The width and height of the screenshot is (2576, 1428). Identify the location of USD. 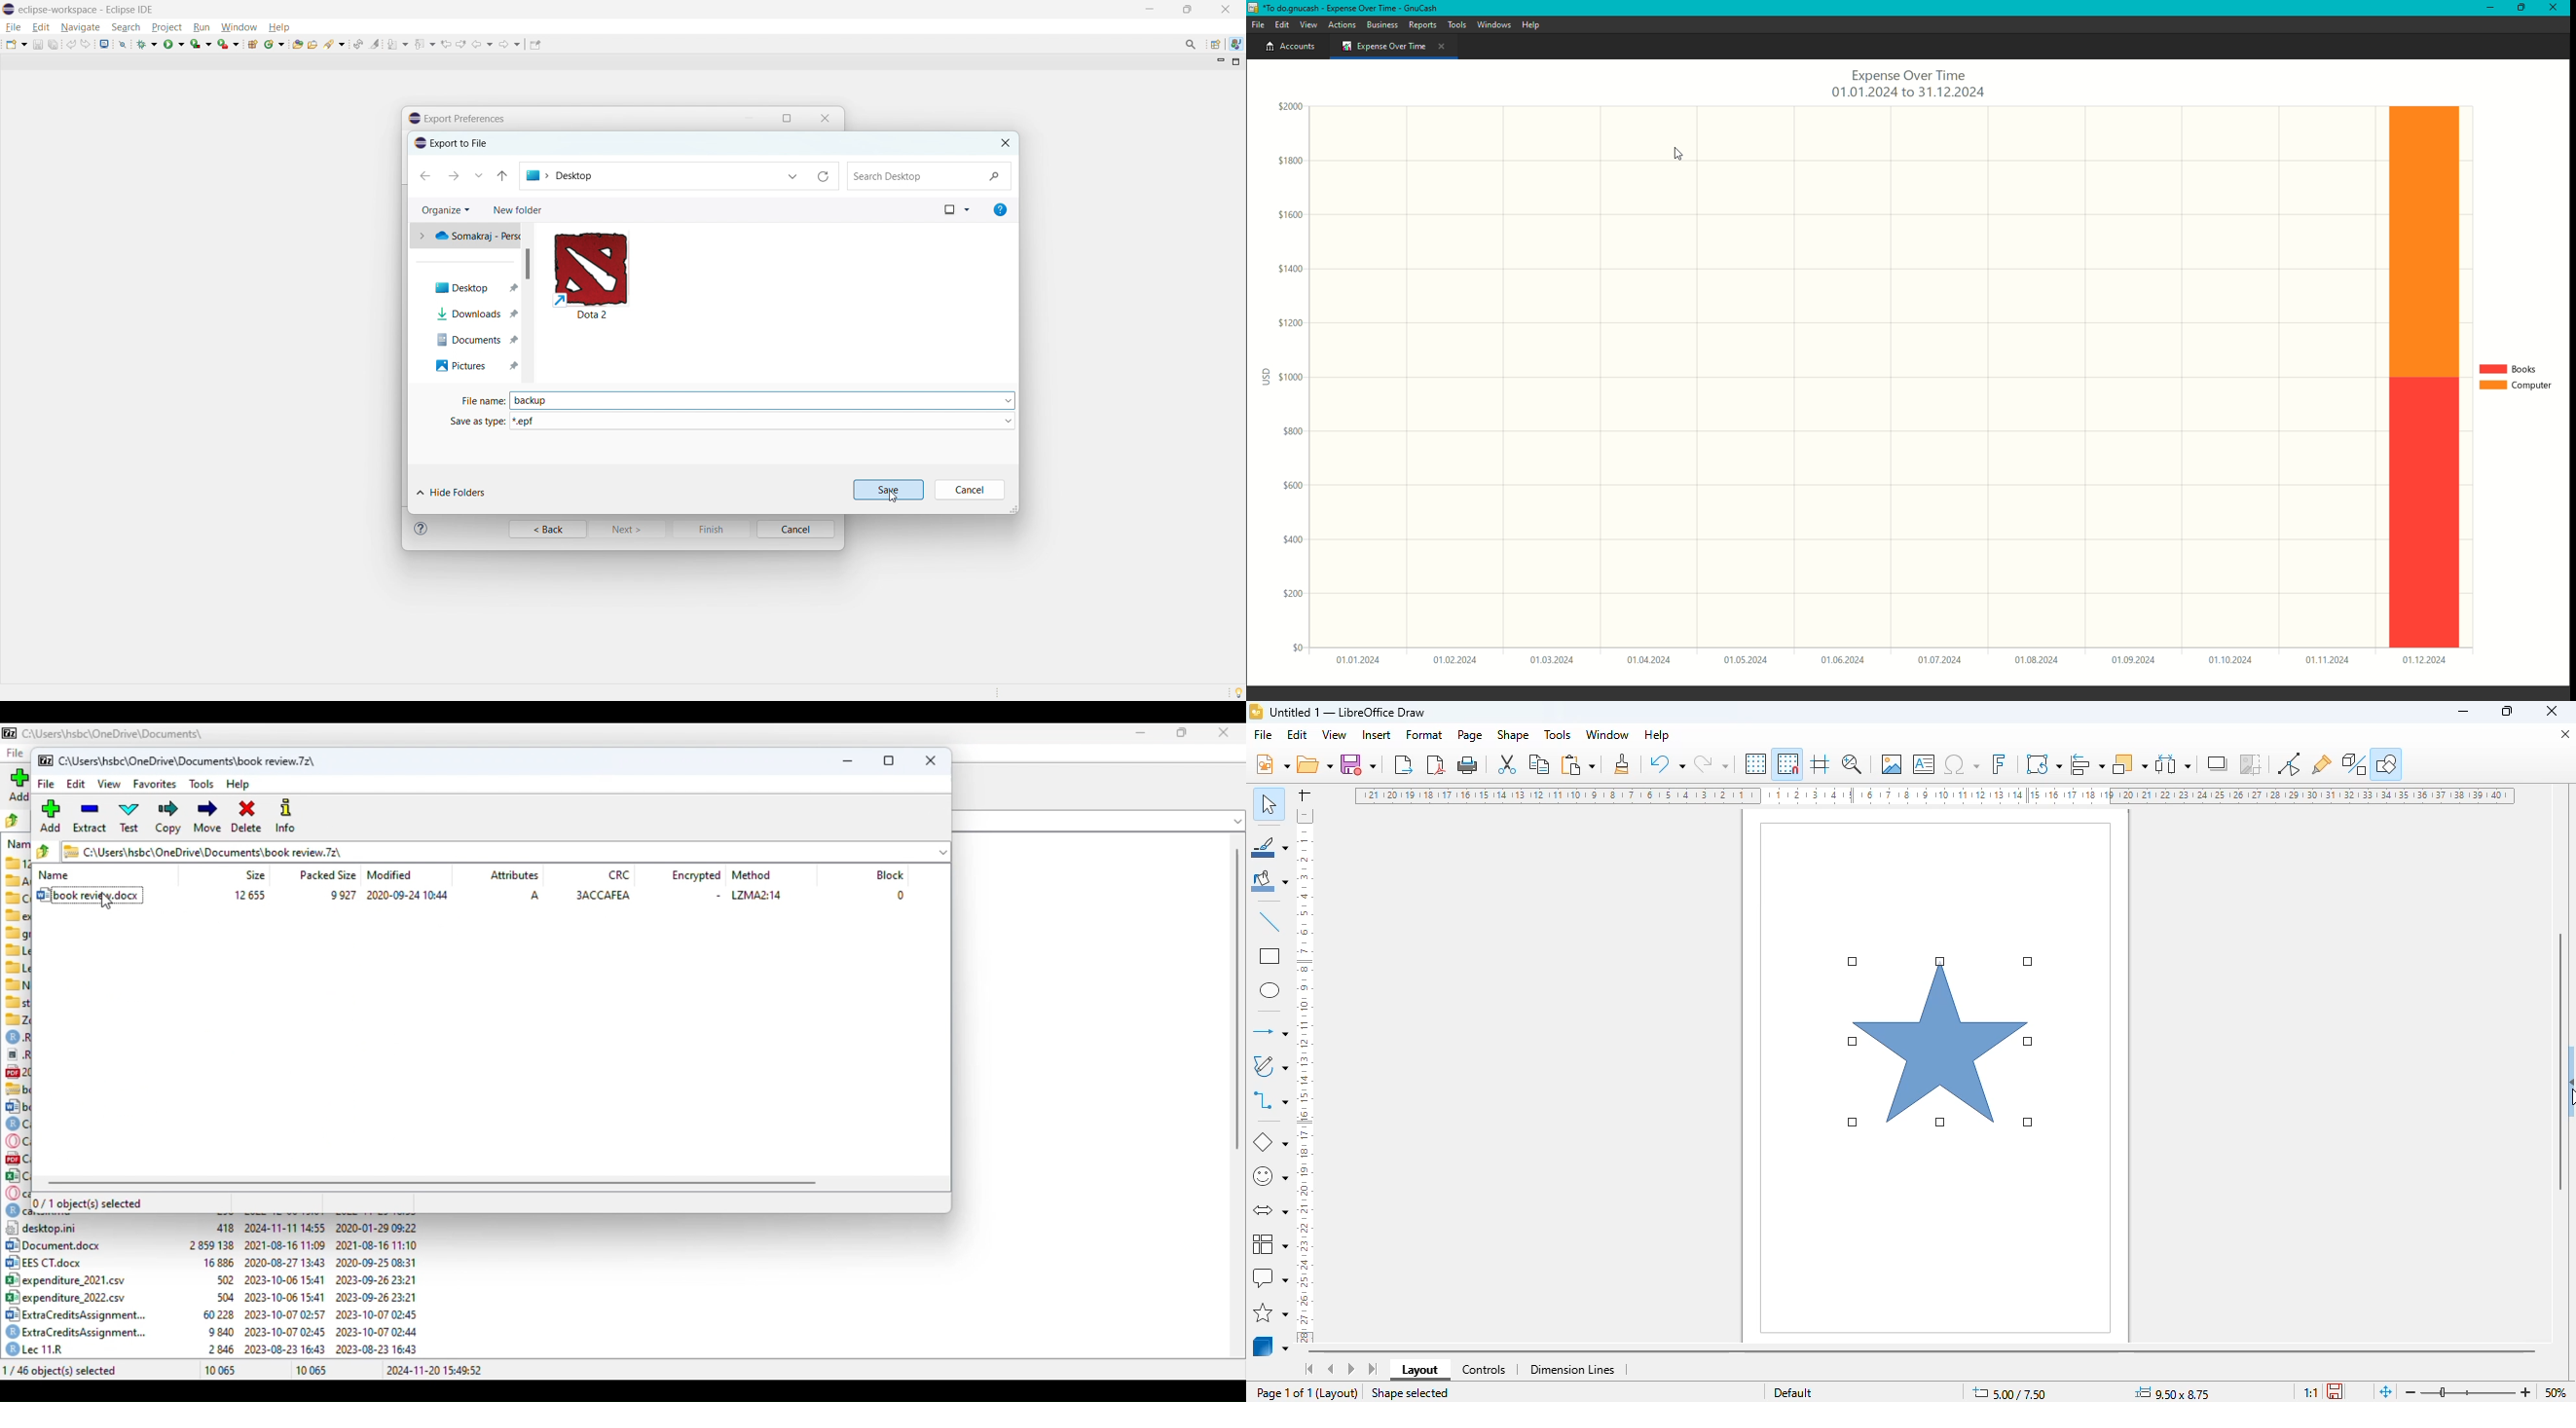
(1263, 377).